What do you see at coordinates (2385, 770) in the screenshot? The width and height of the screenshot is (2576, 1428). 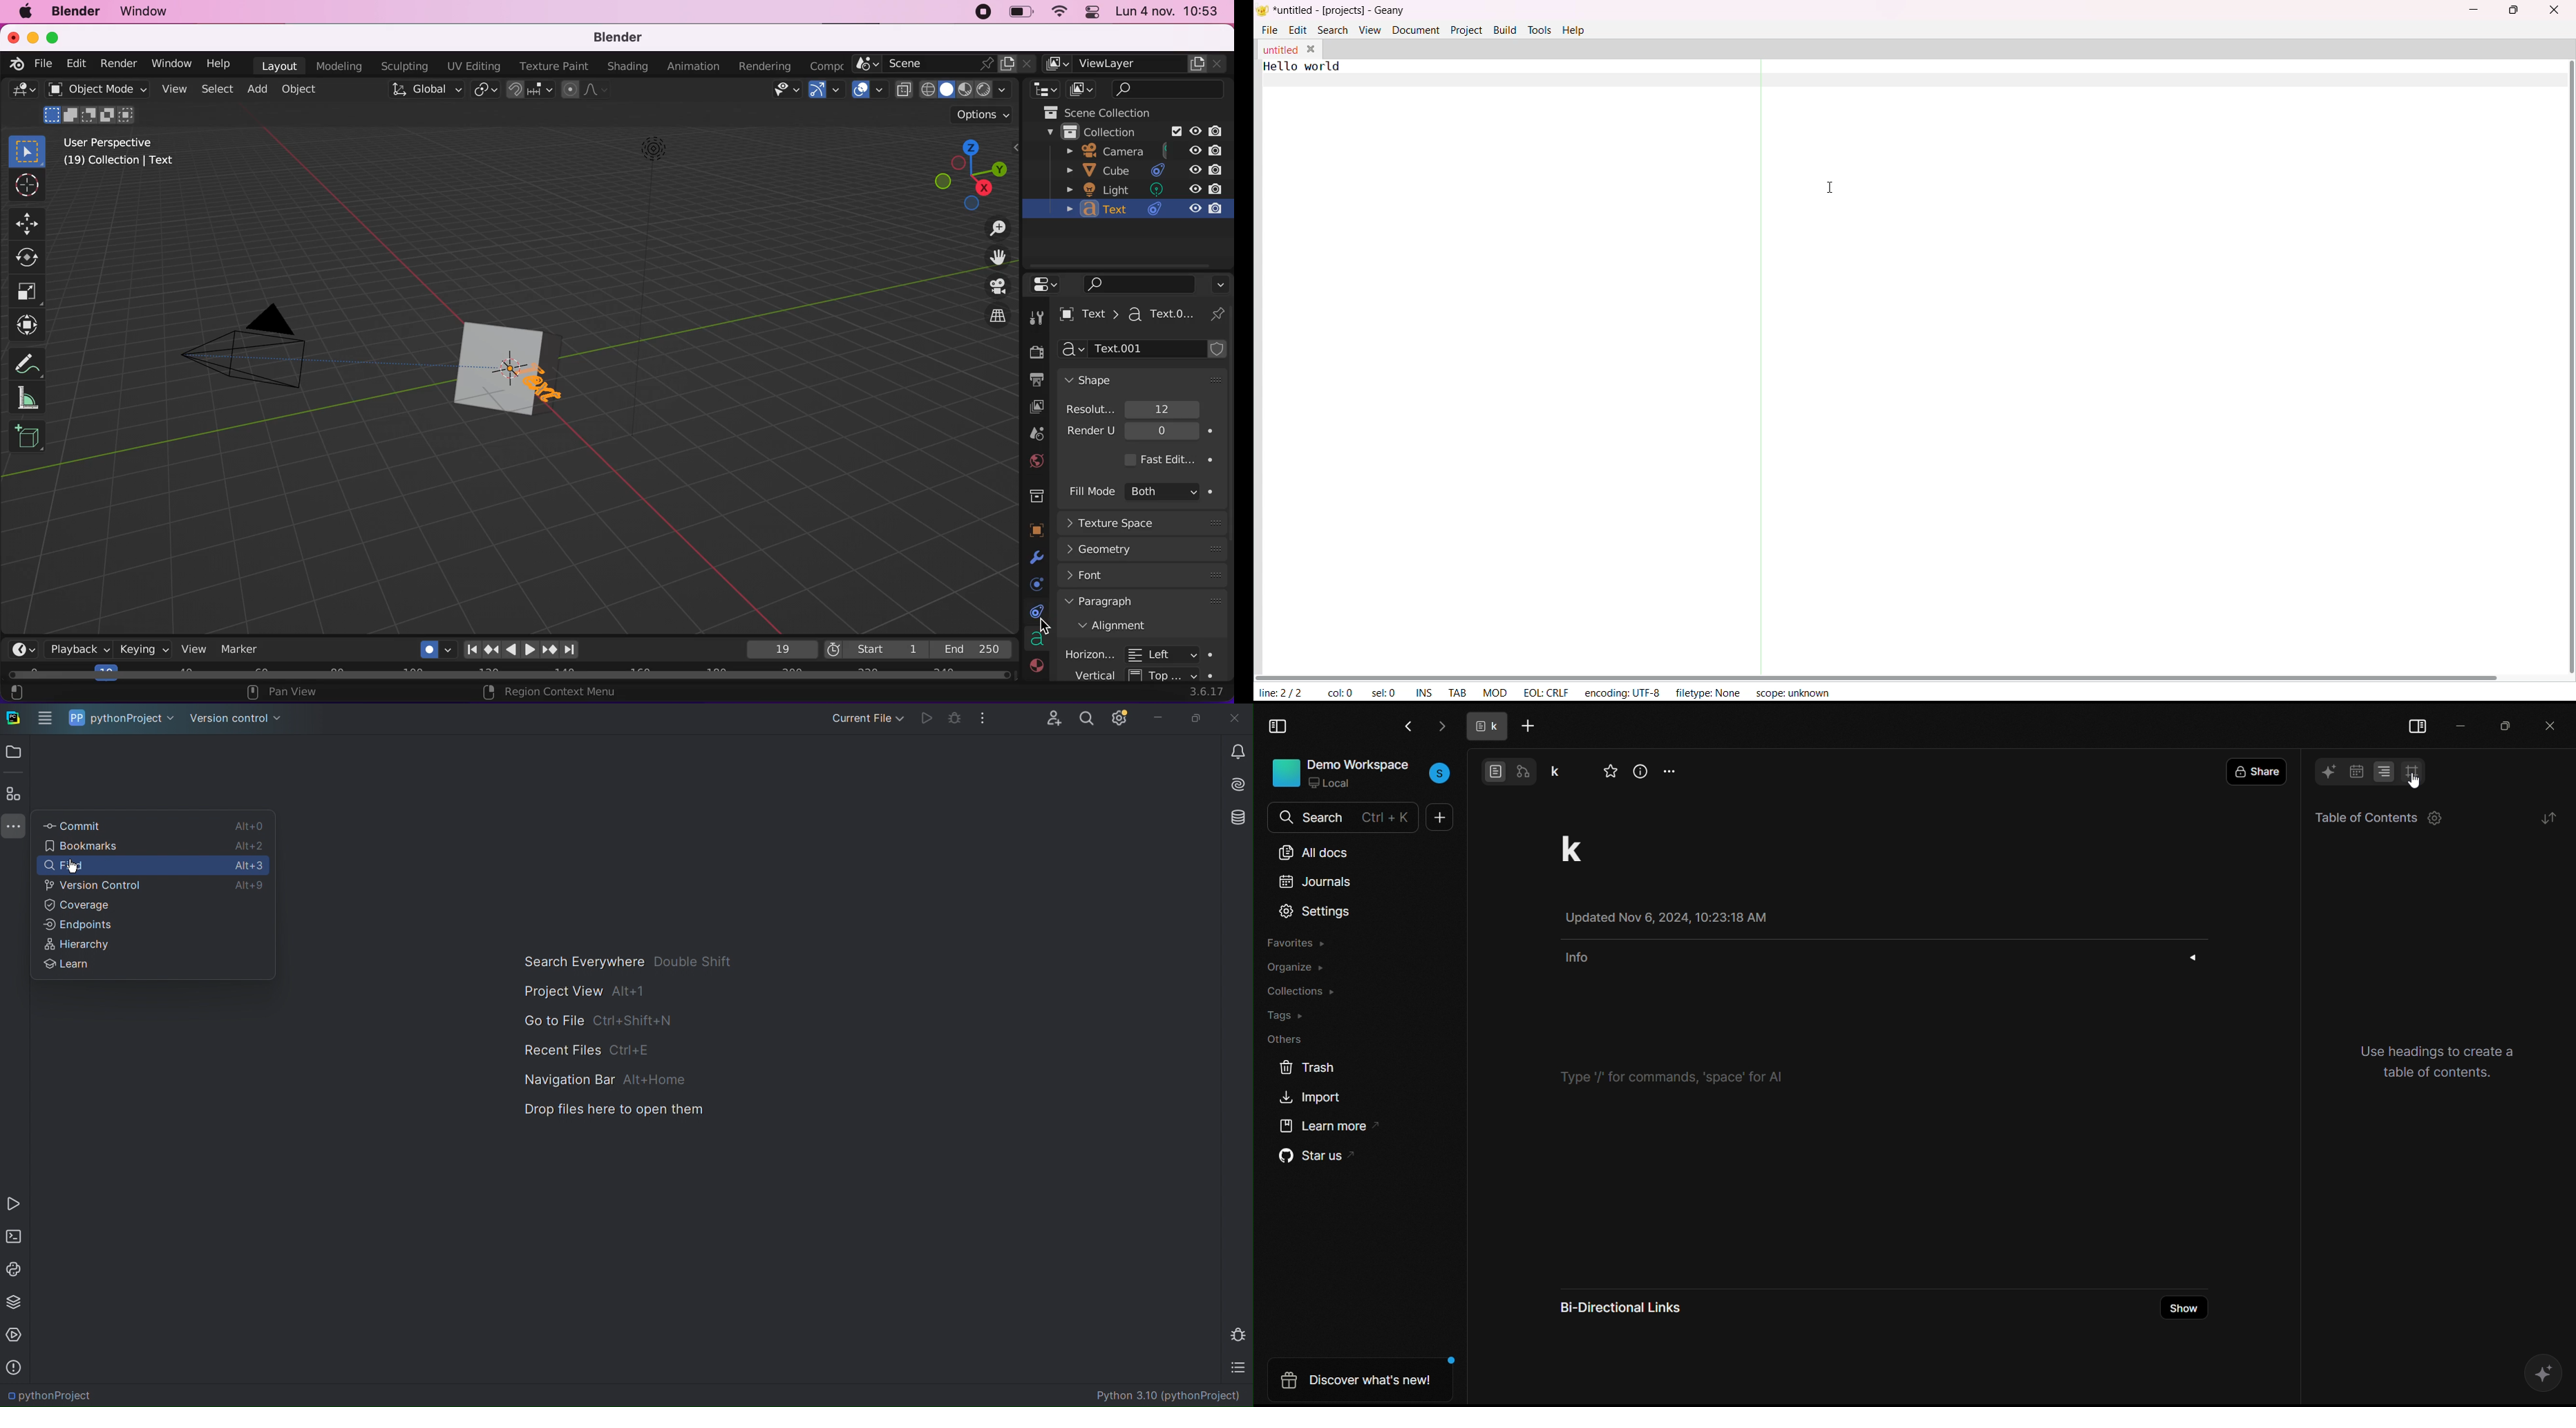 I see `table of contents` at bounding box center [2385, 770].